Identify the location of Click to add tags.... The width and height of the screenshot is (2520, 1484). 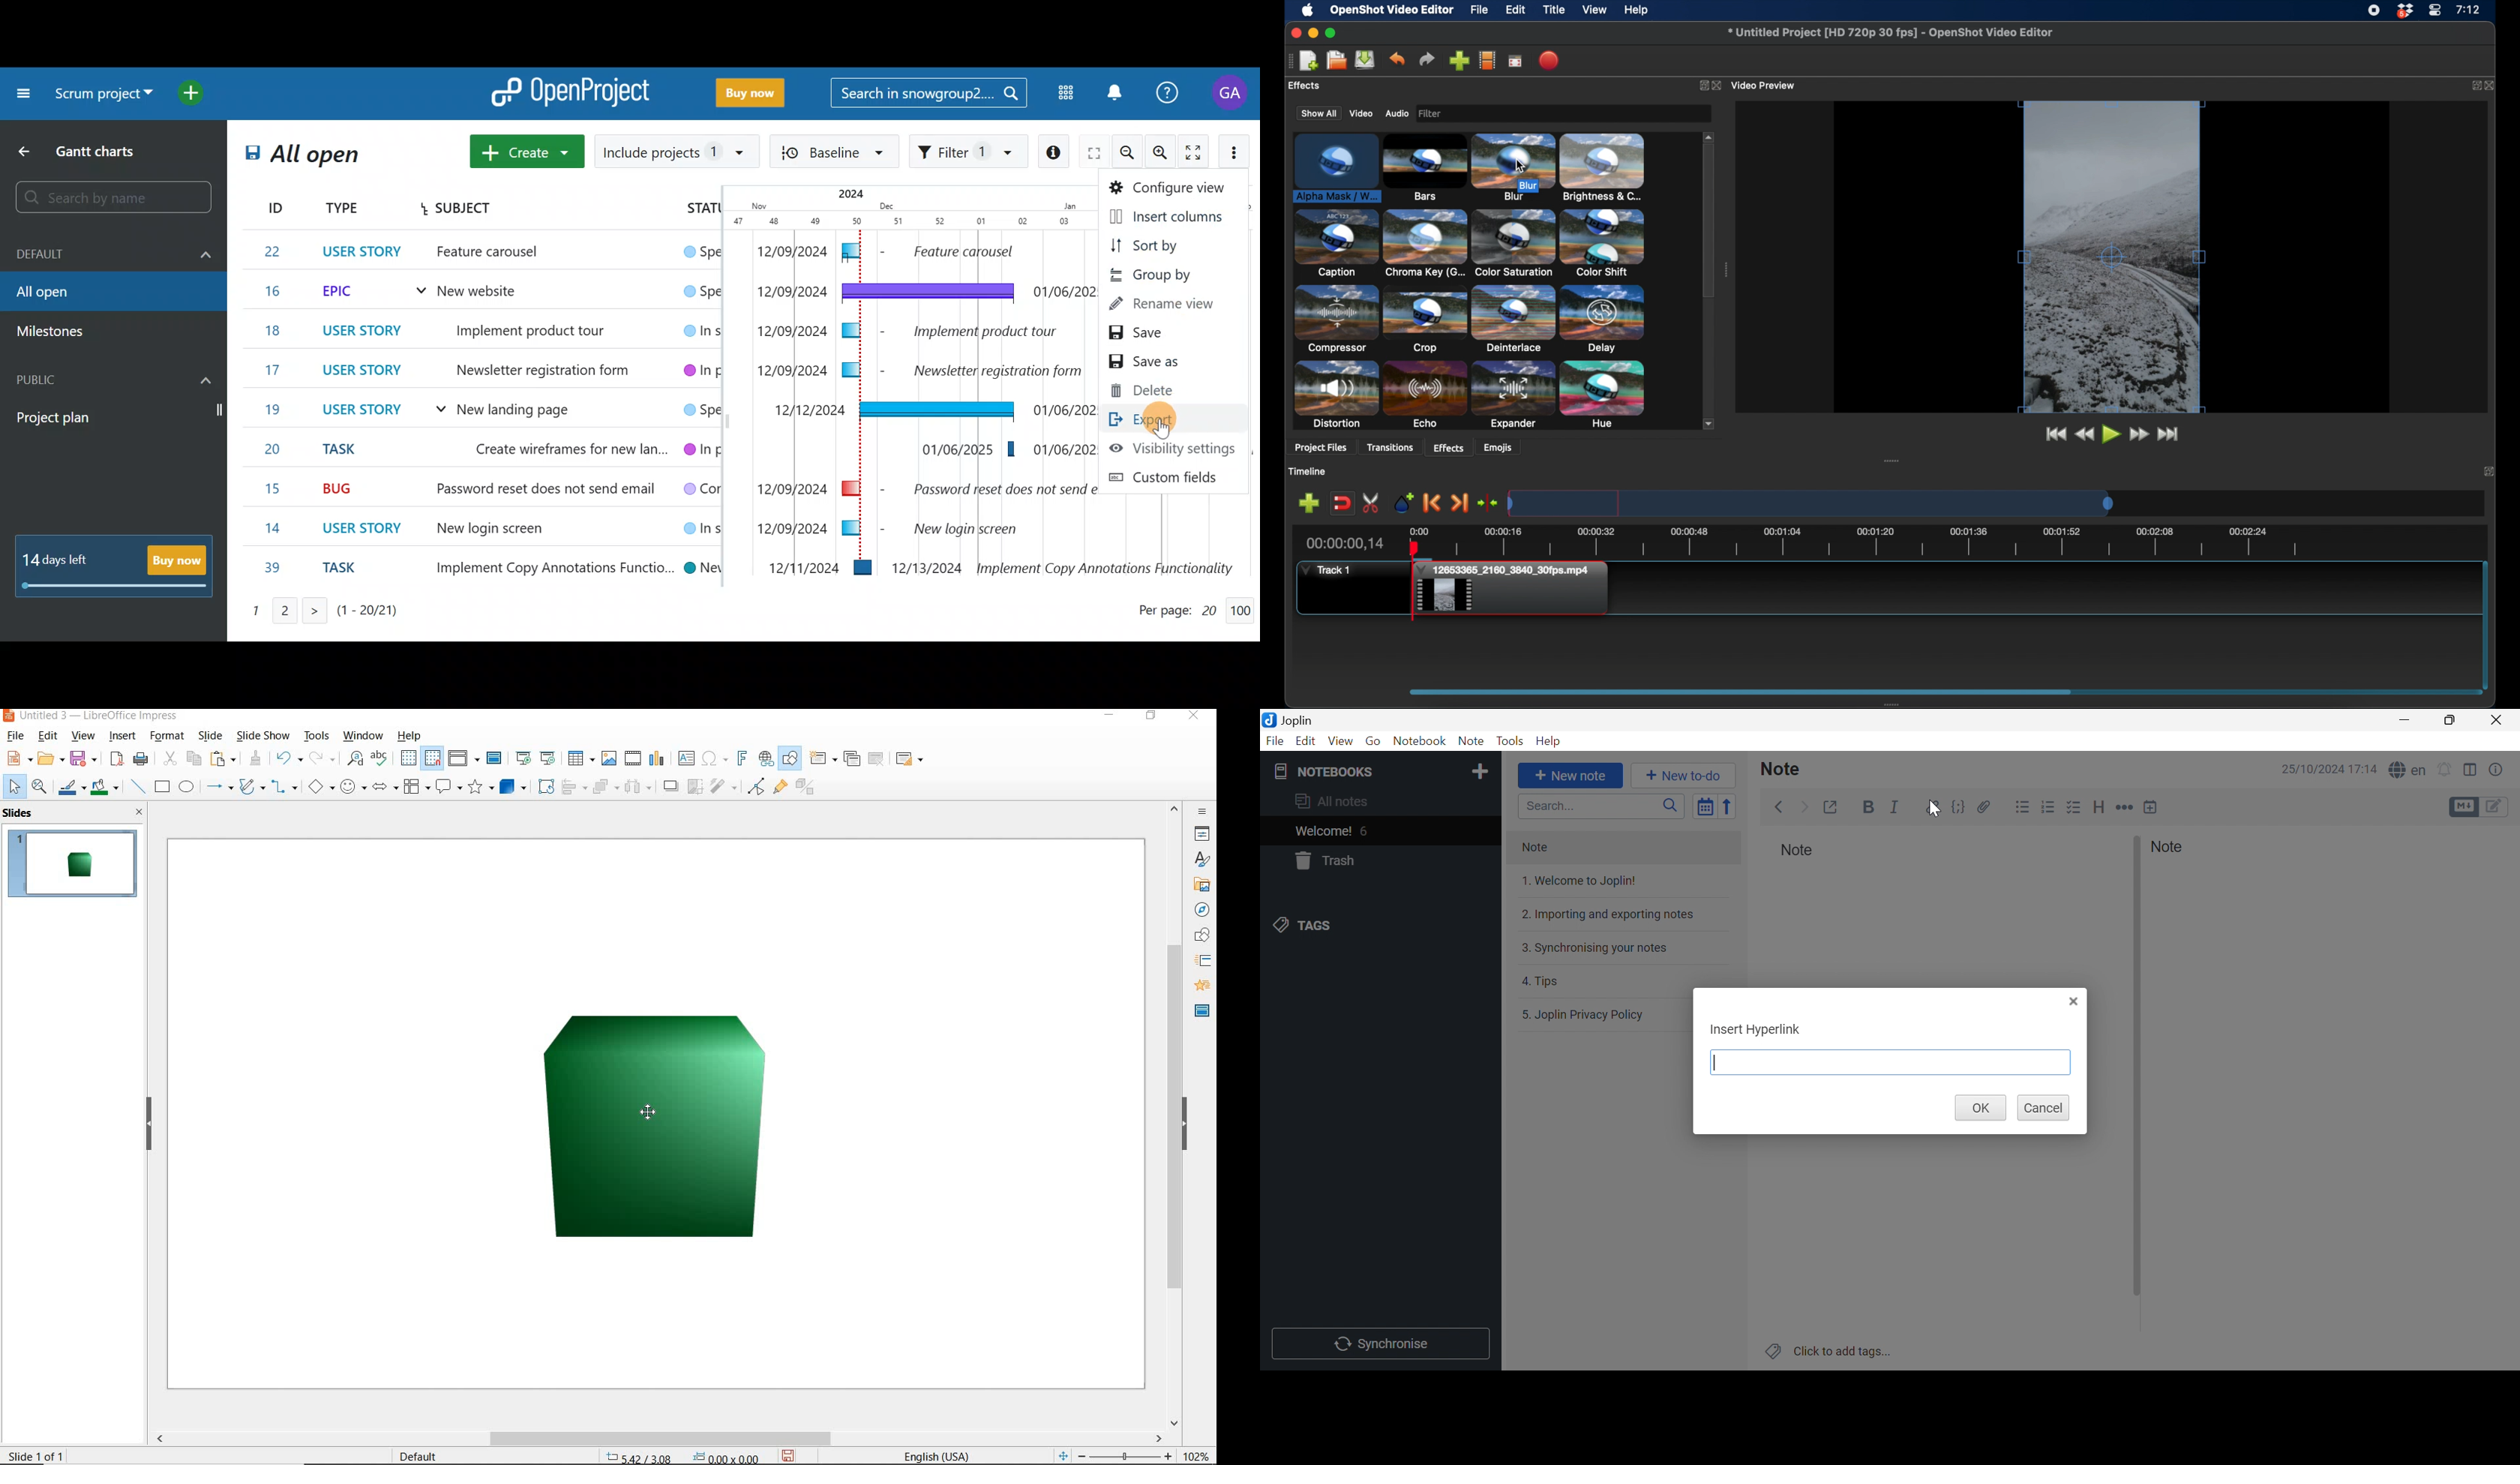
(1826, 1350).